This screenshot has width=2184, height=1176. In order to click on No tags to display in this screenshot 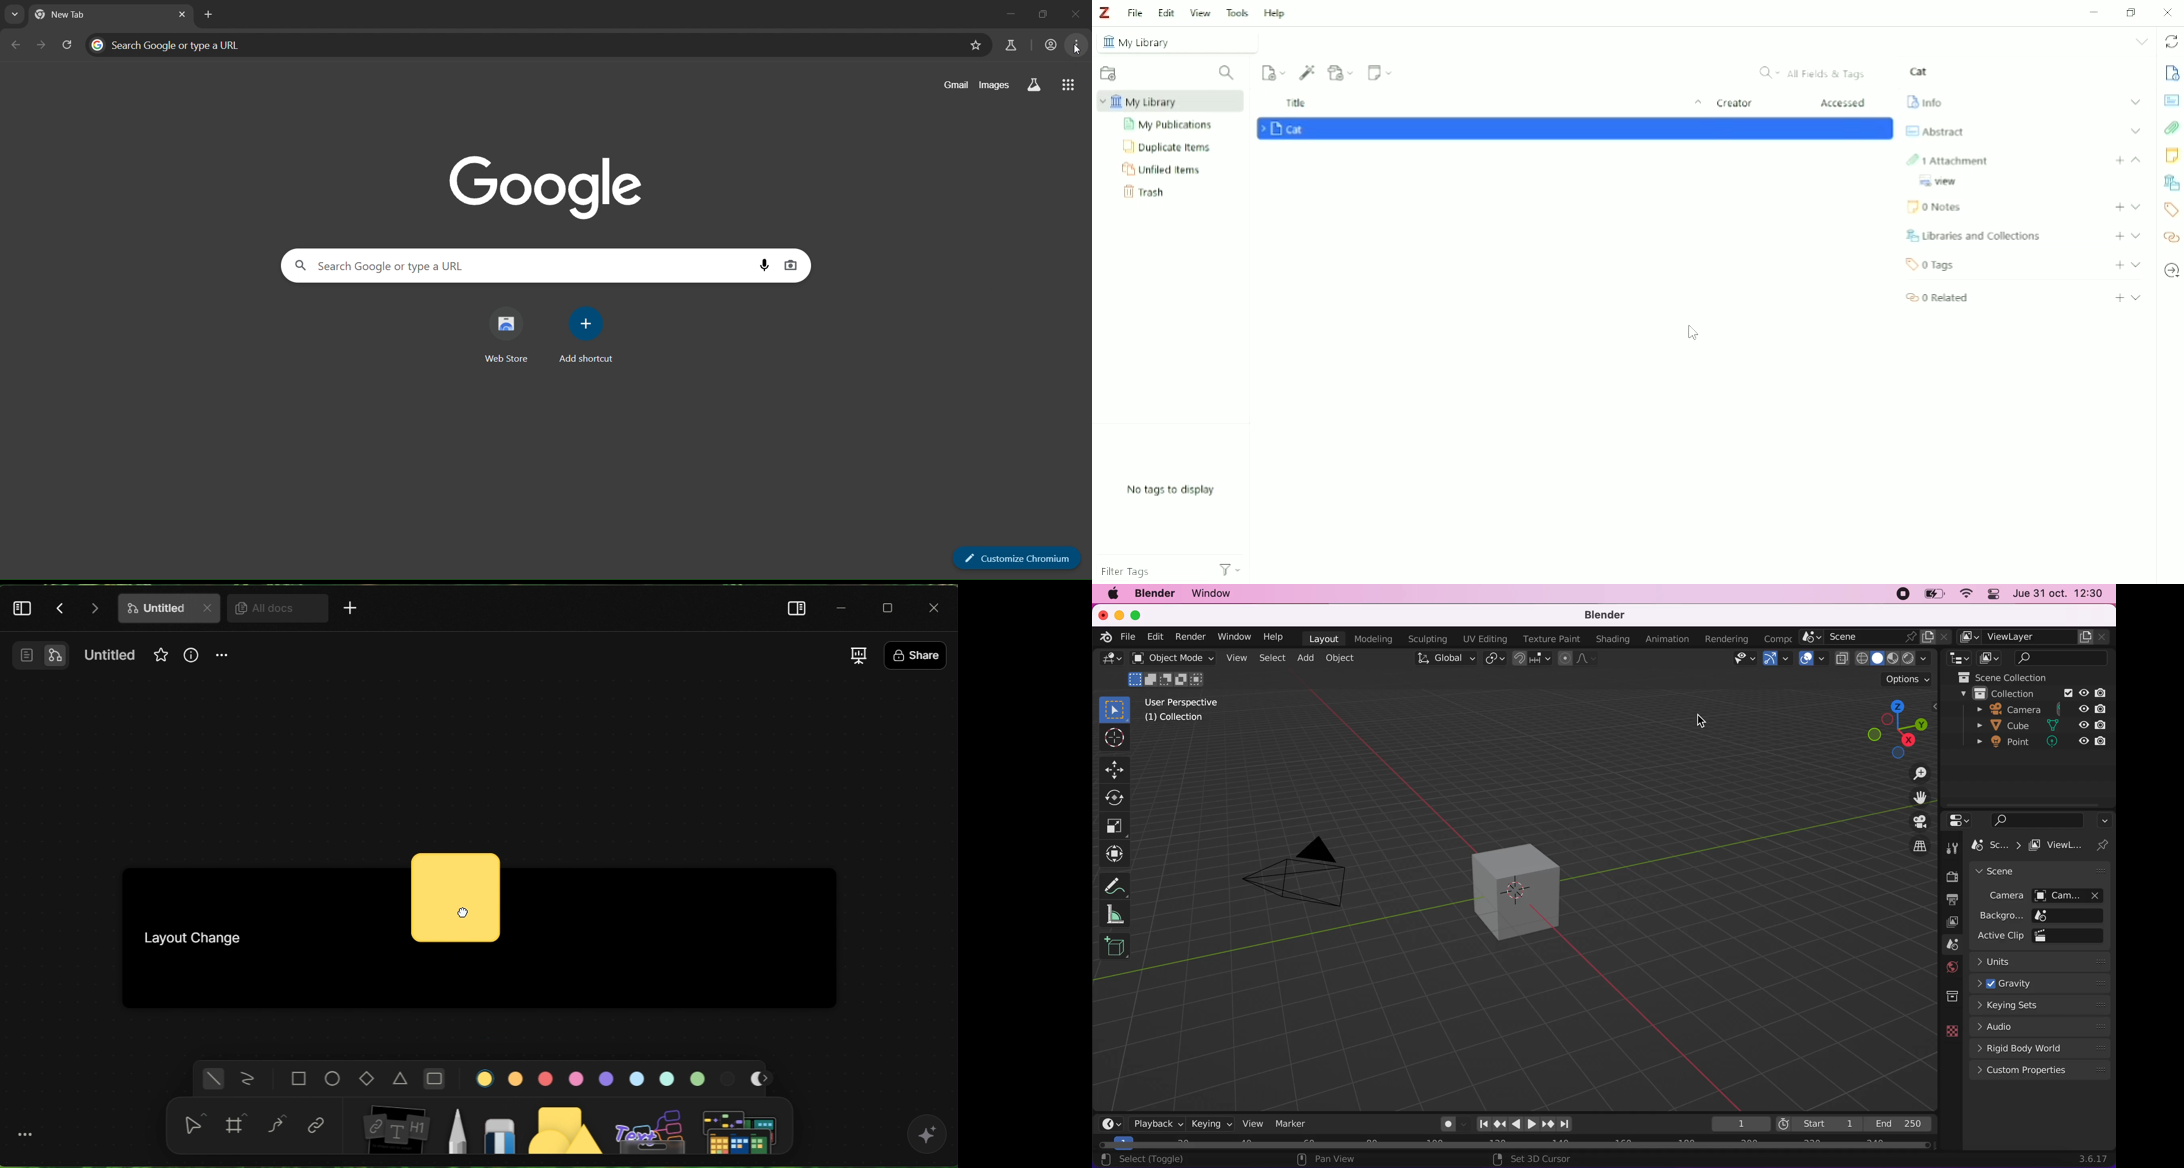, I will do `click(1173, 490)`.